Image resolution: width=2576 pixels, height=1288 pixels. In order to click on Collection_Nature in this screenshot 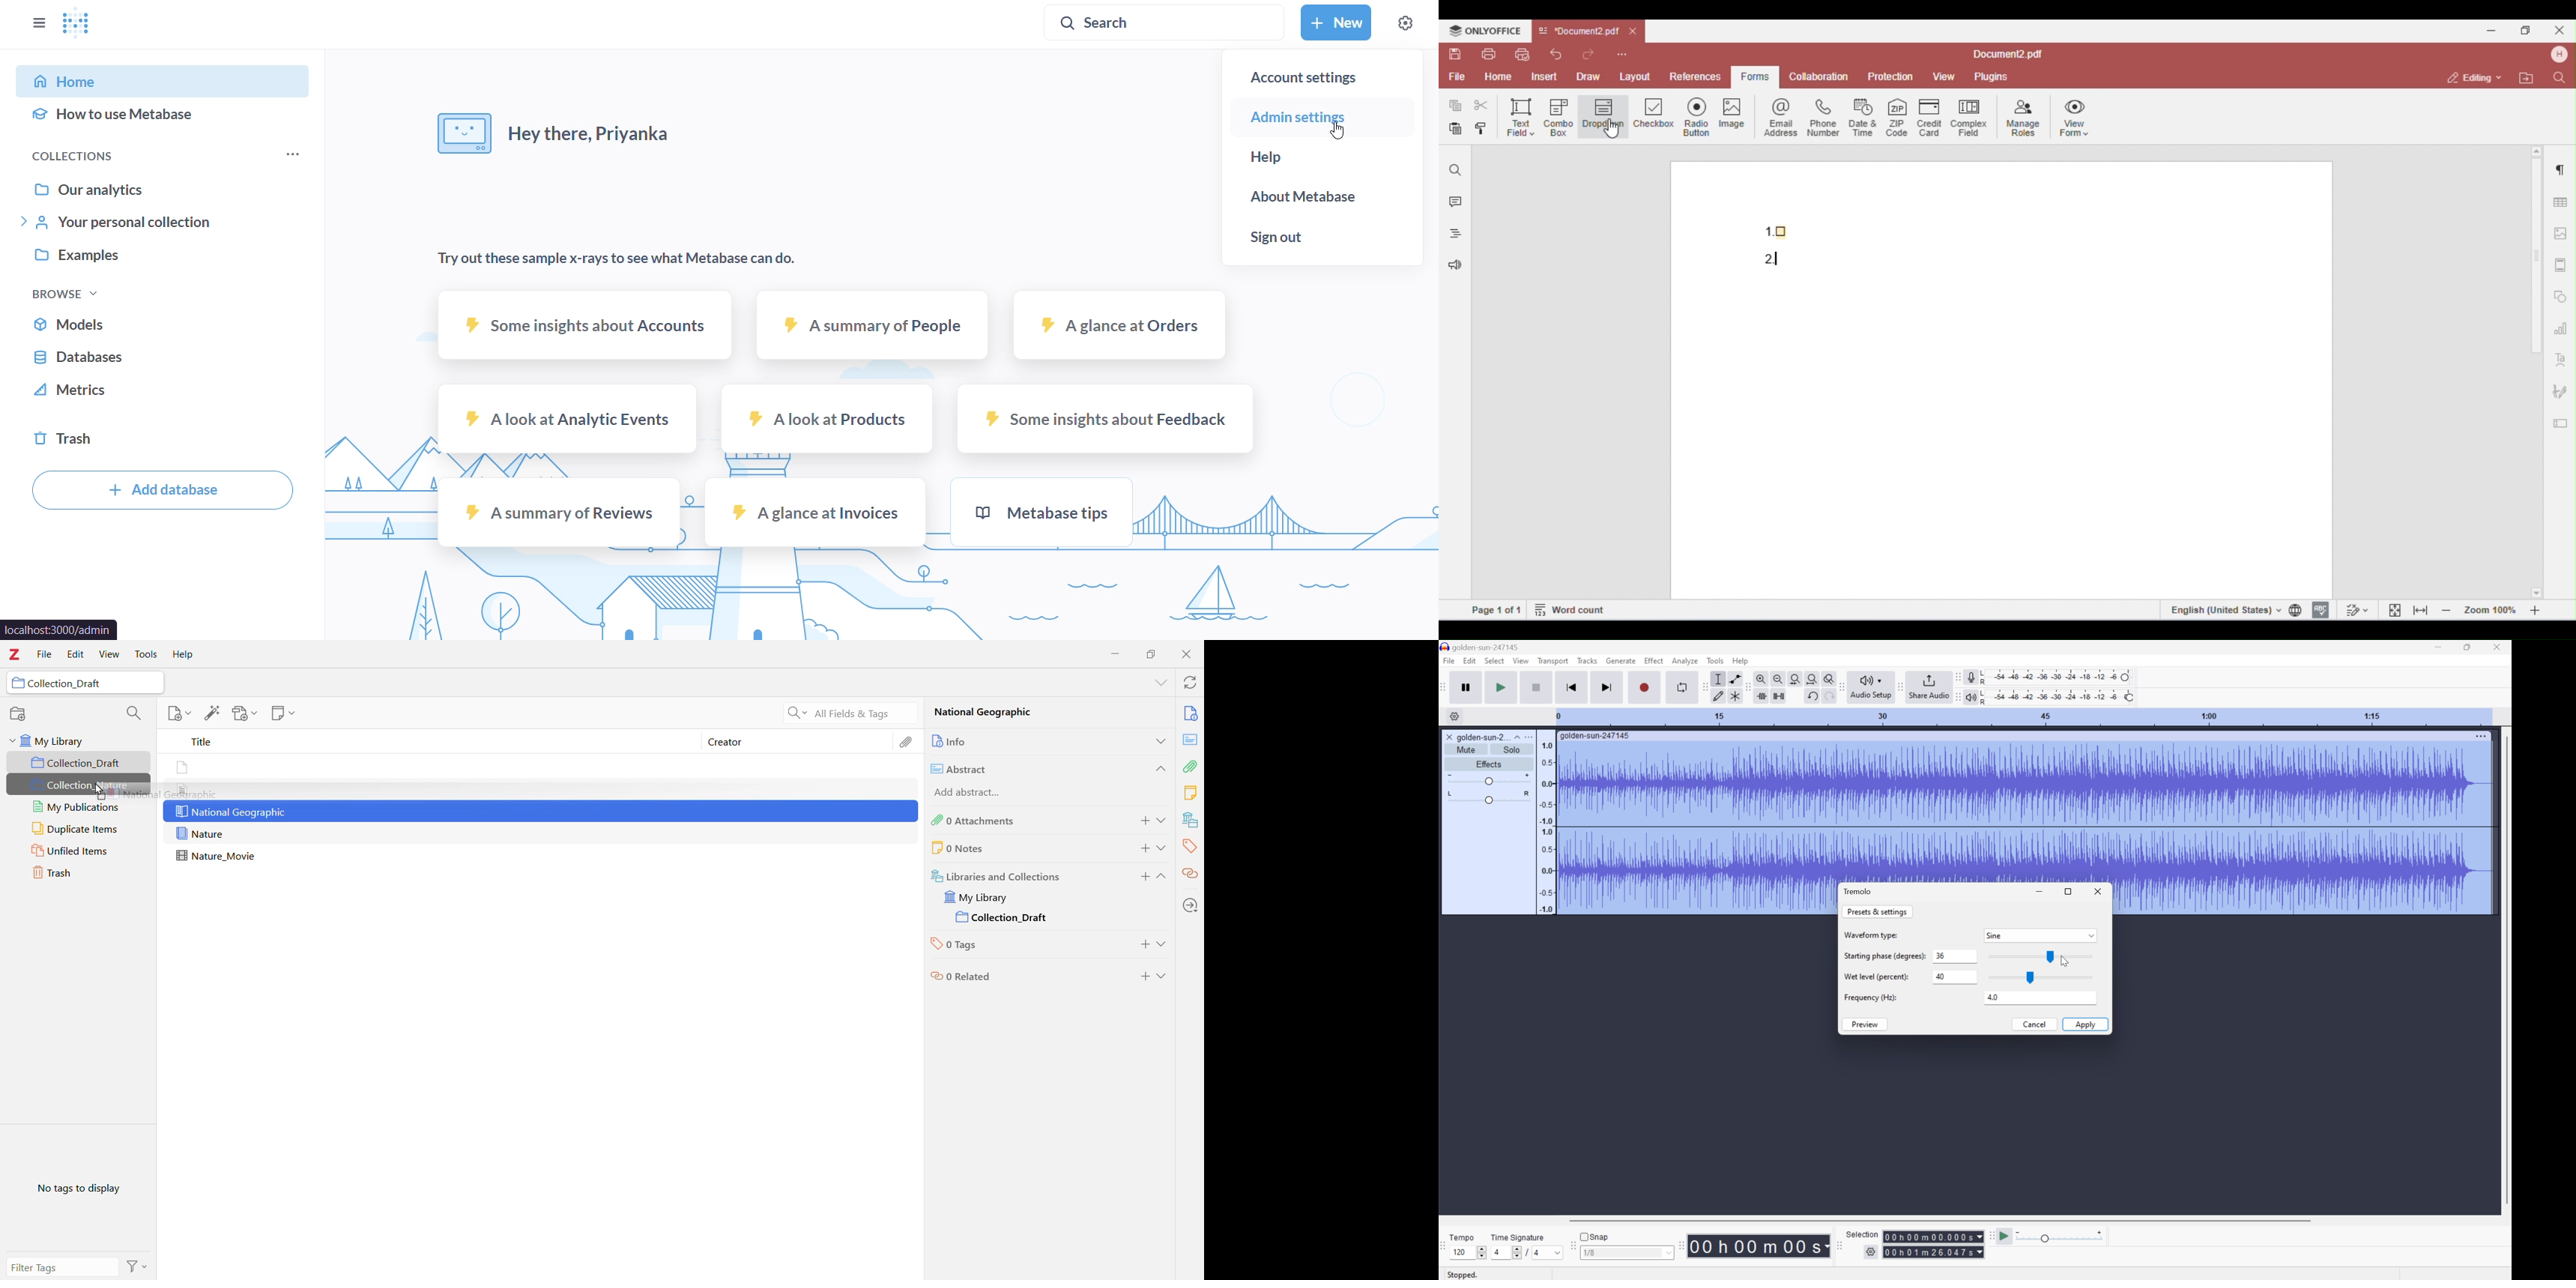, I will do `click(79, 786)`.